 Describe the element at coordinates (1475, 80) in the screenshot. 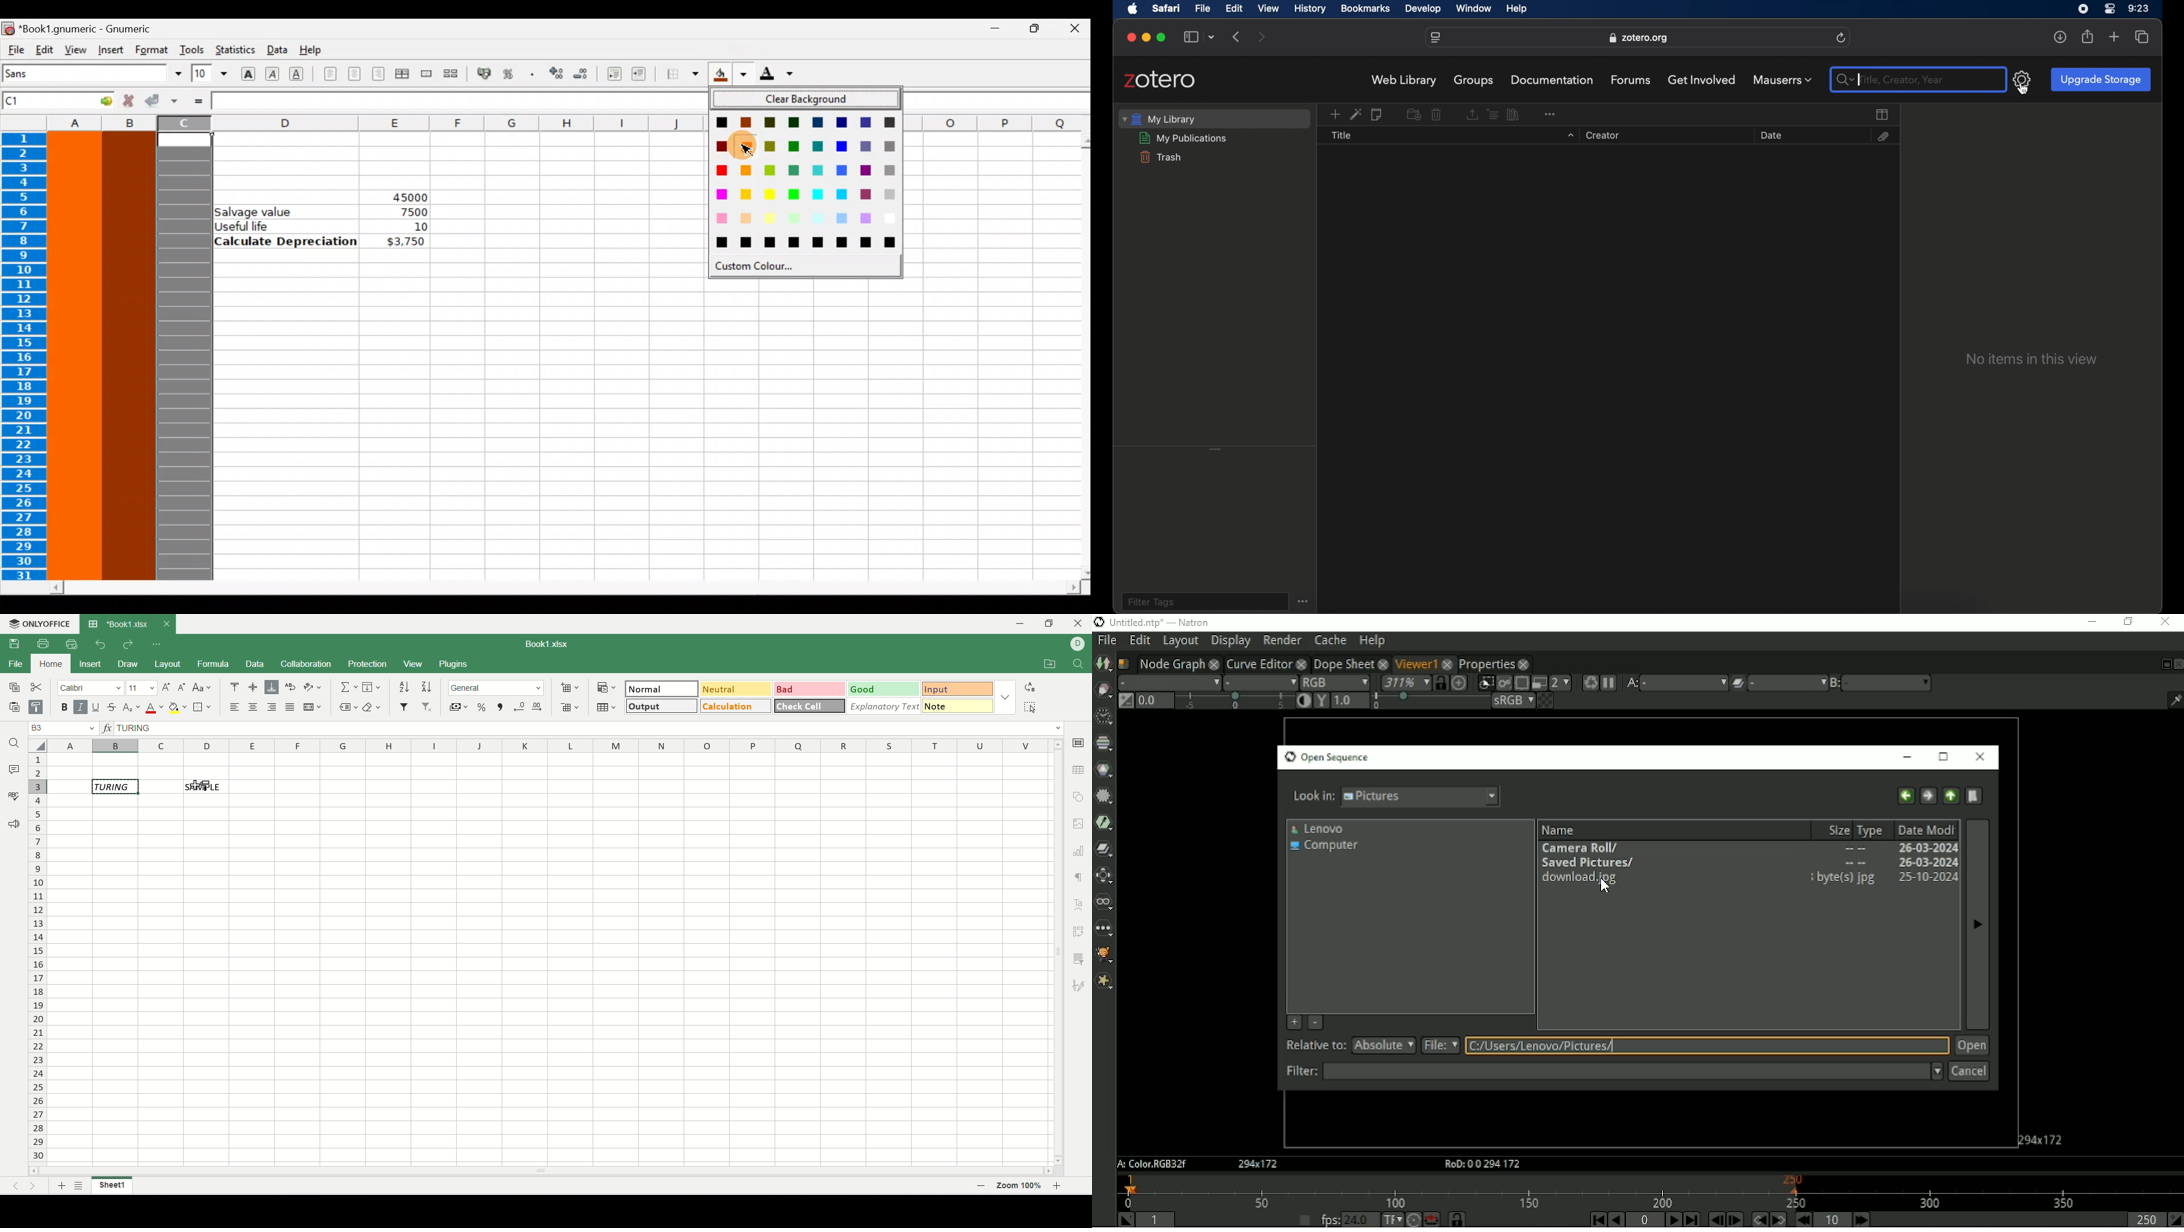

I see `groups` at that location.